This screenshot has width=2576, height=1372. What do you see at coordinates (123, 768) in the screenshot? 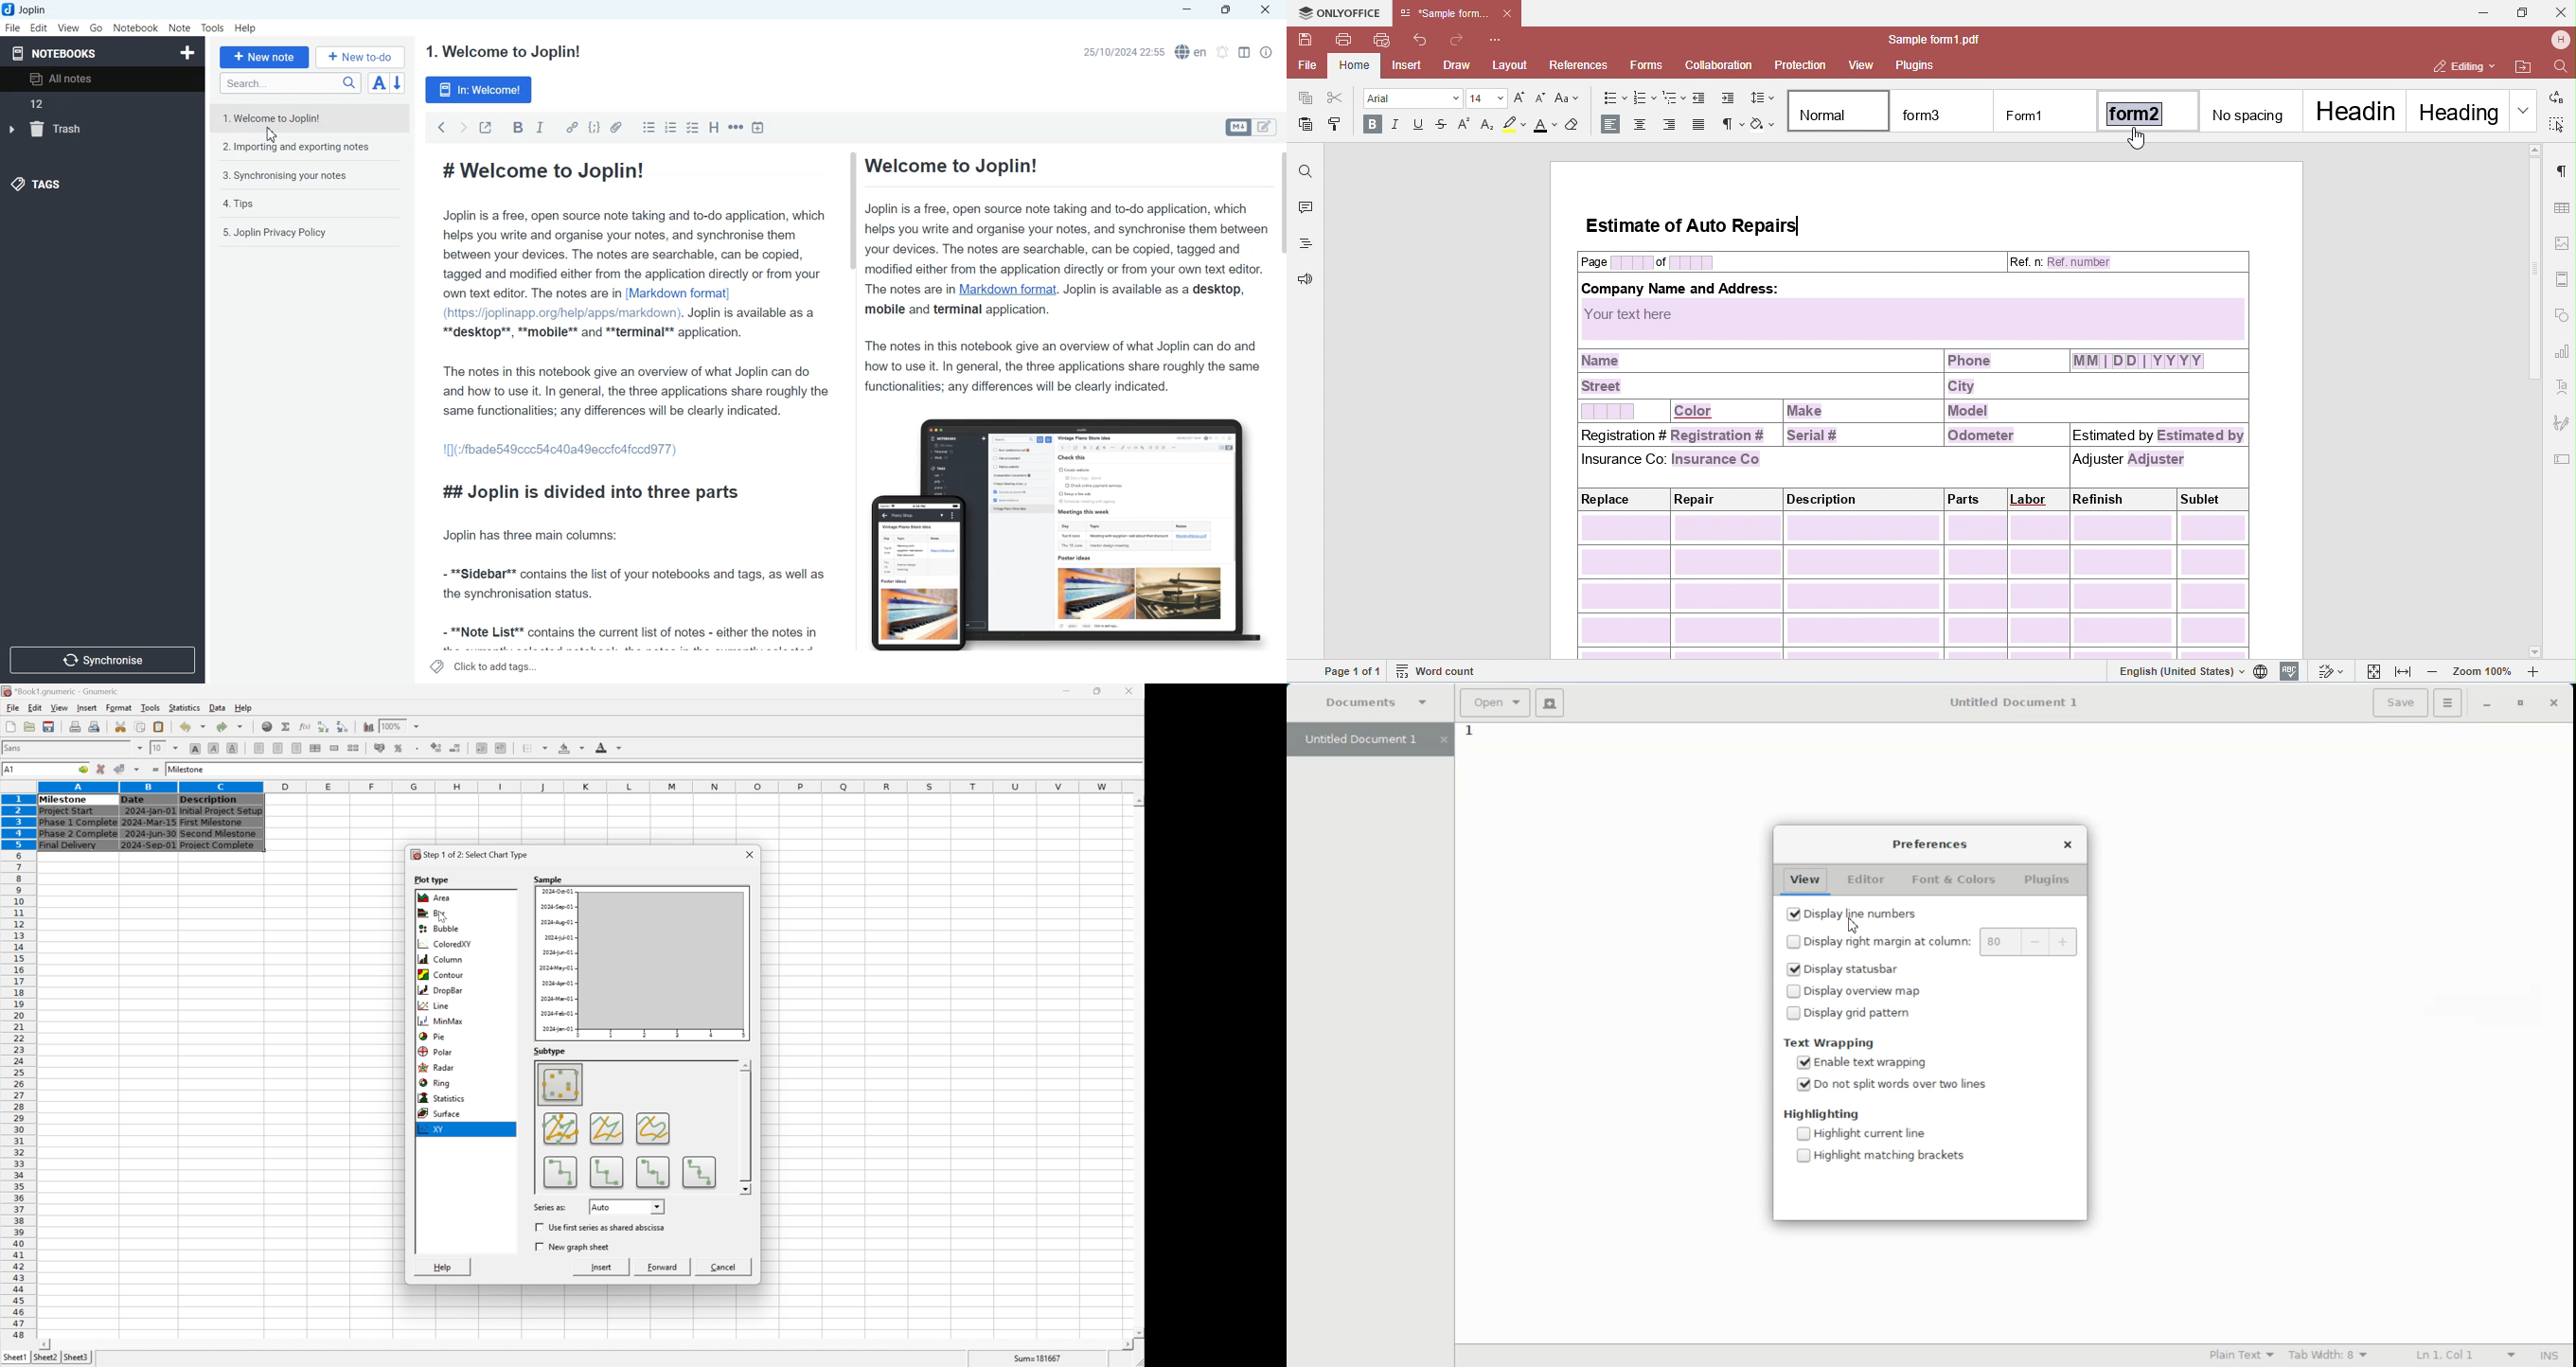
I see `accept changes` at bounding box center [123, 768].